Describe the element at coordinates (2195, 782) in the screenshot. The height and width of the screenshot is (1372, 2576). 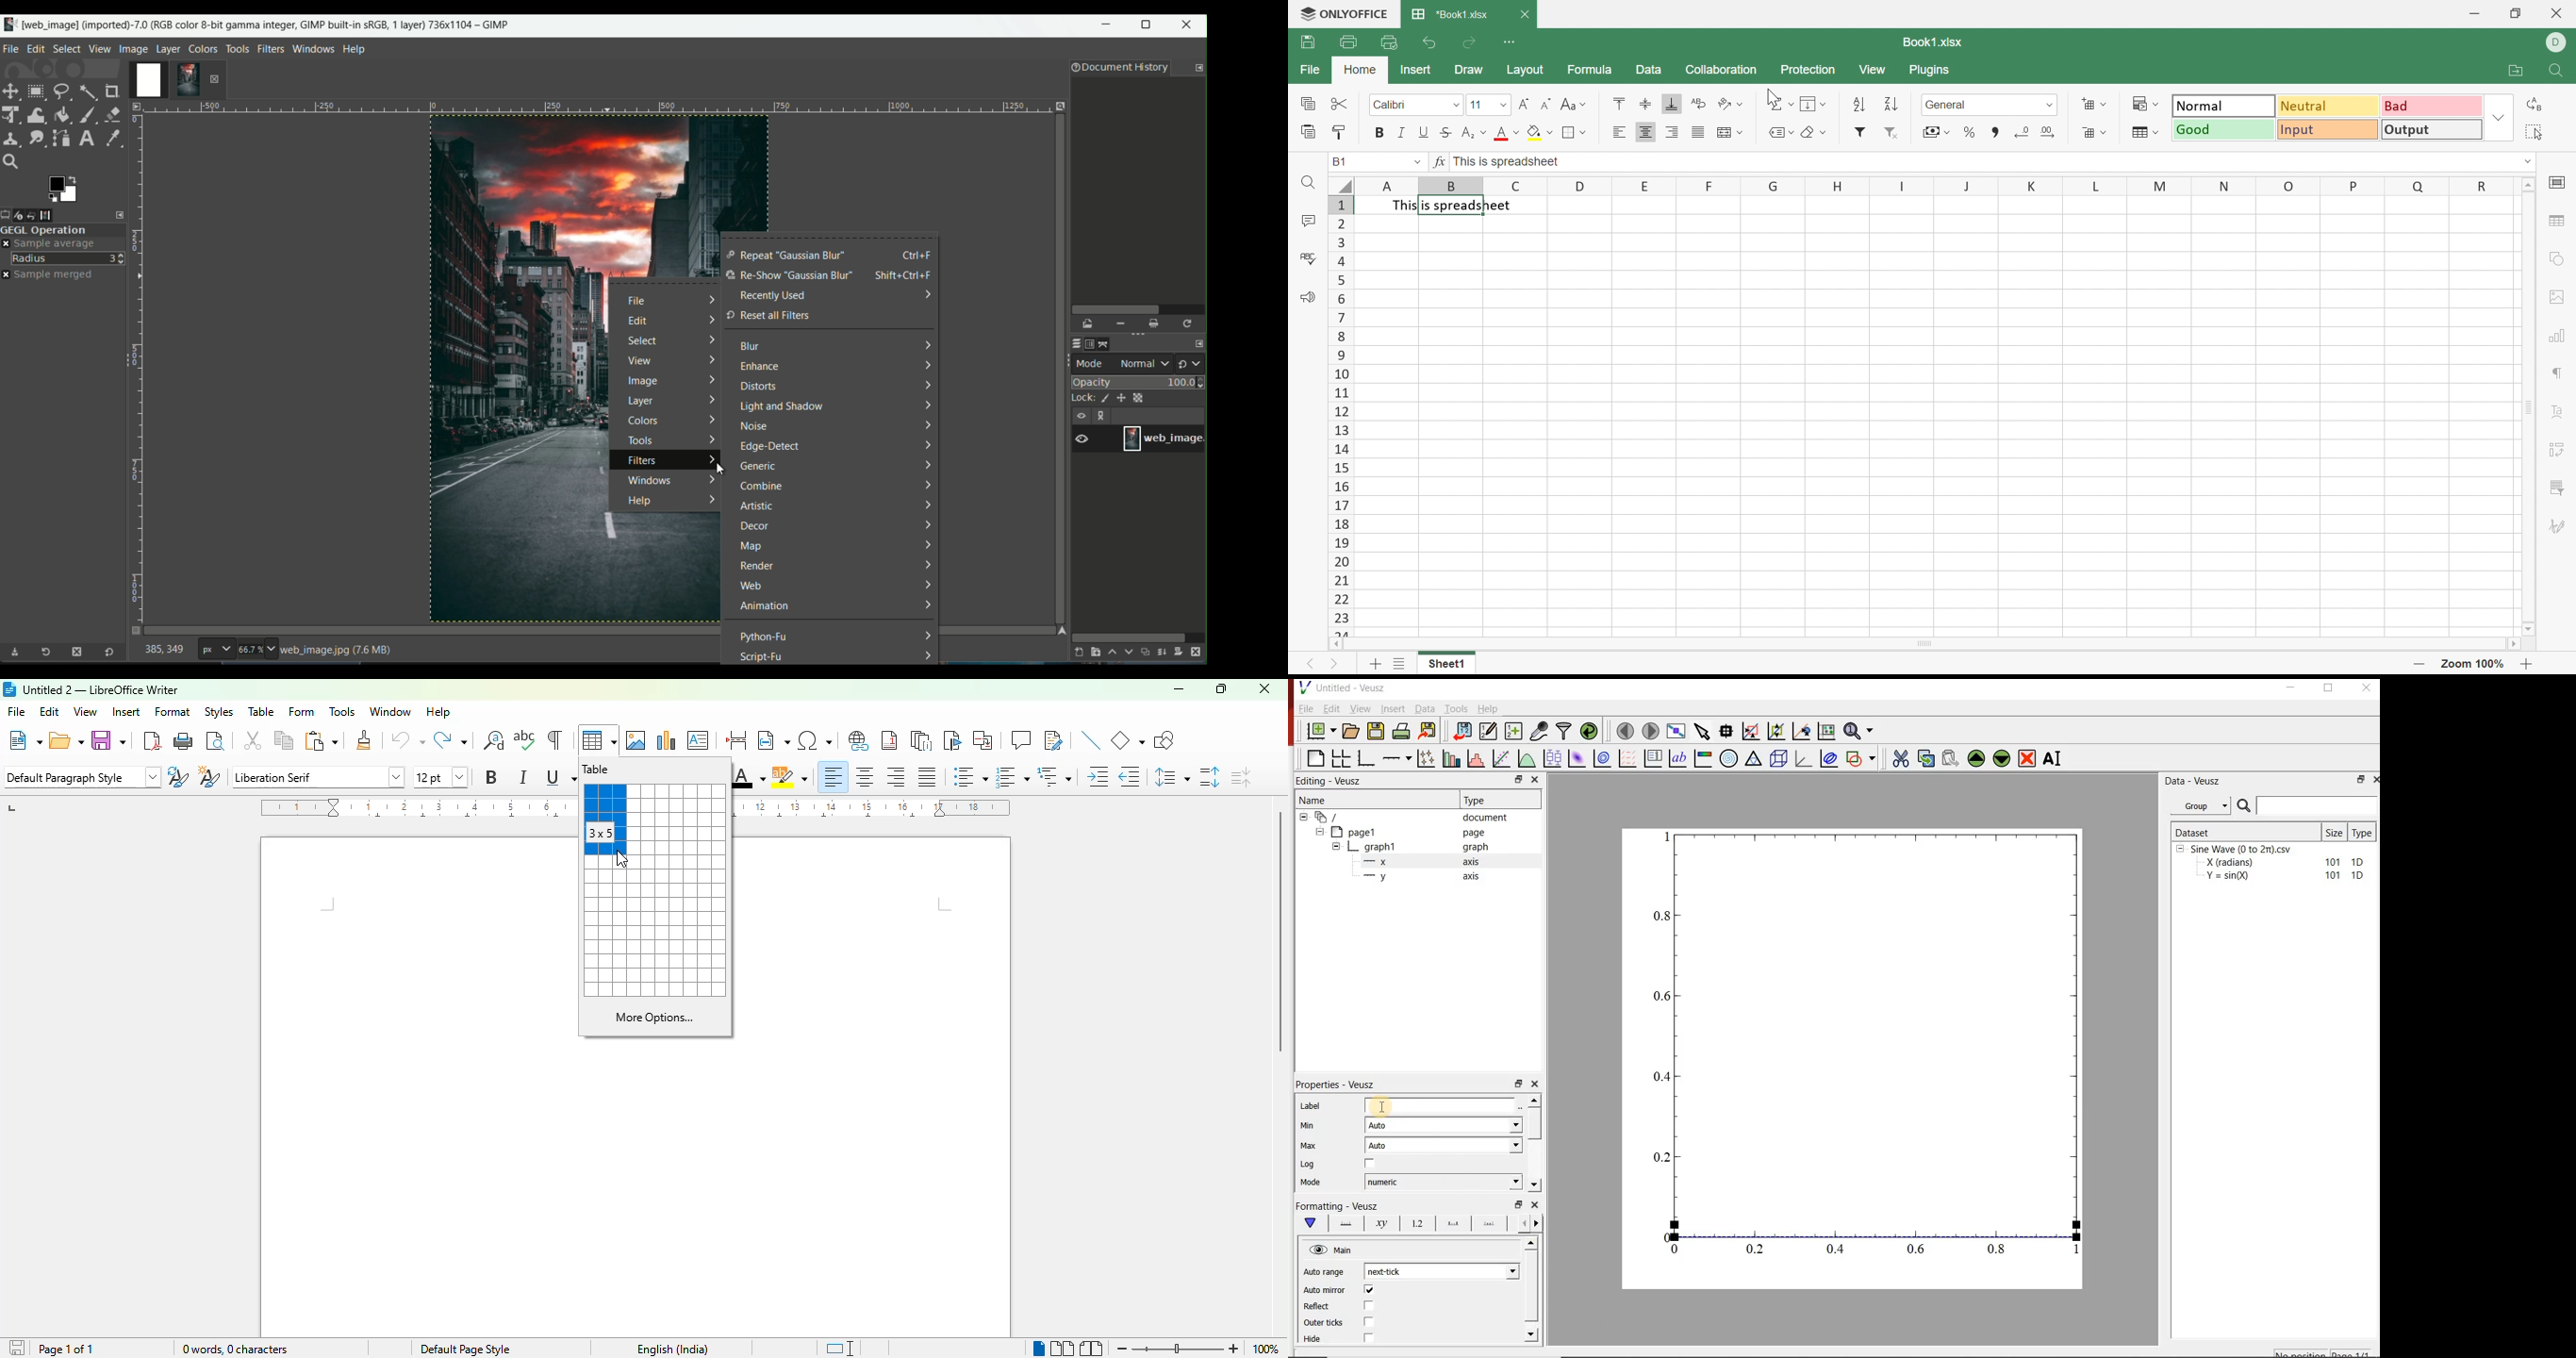
I see `Data - Veusz` at that location.